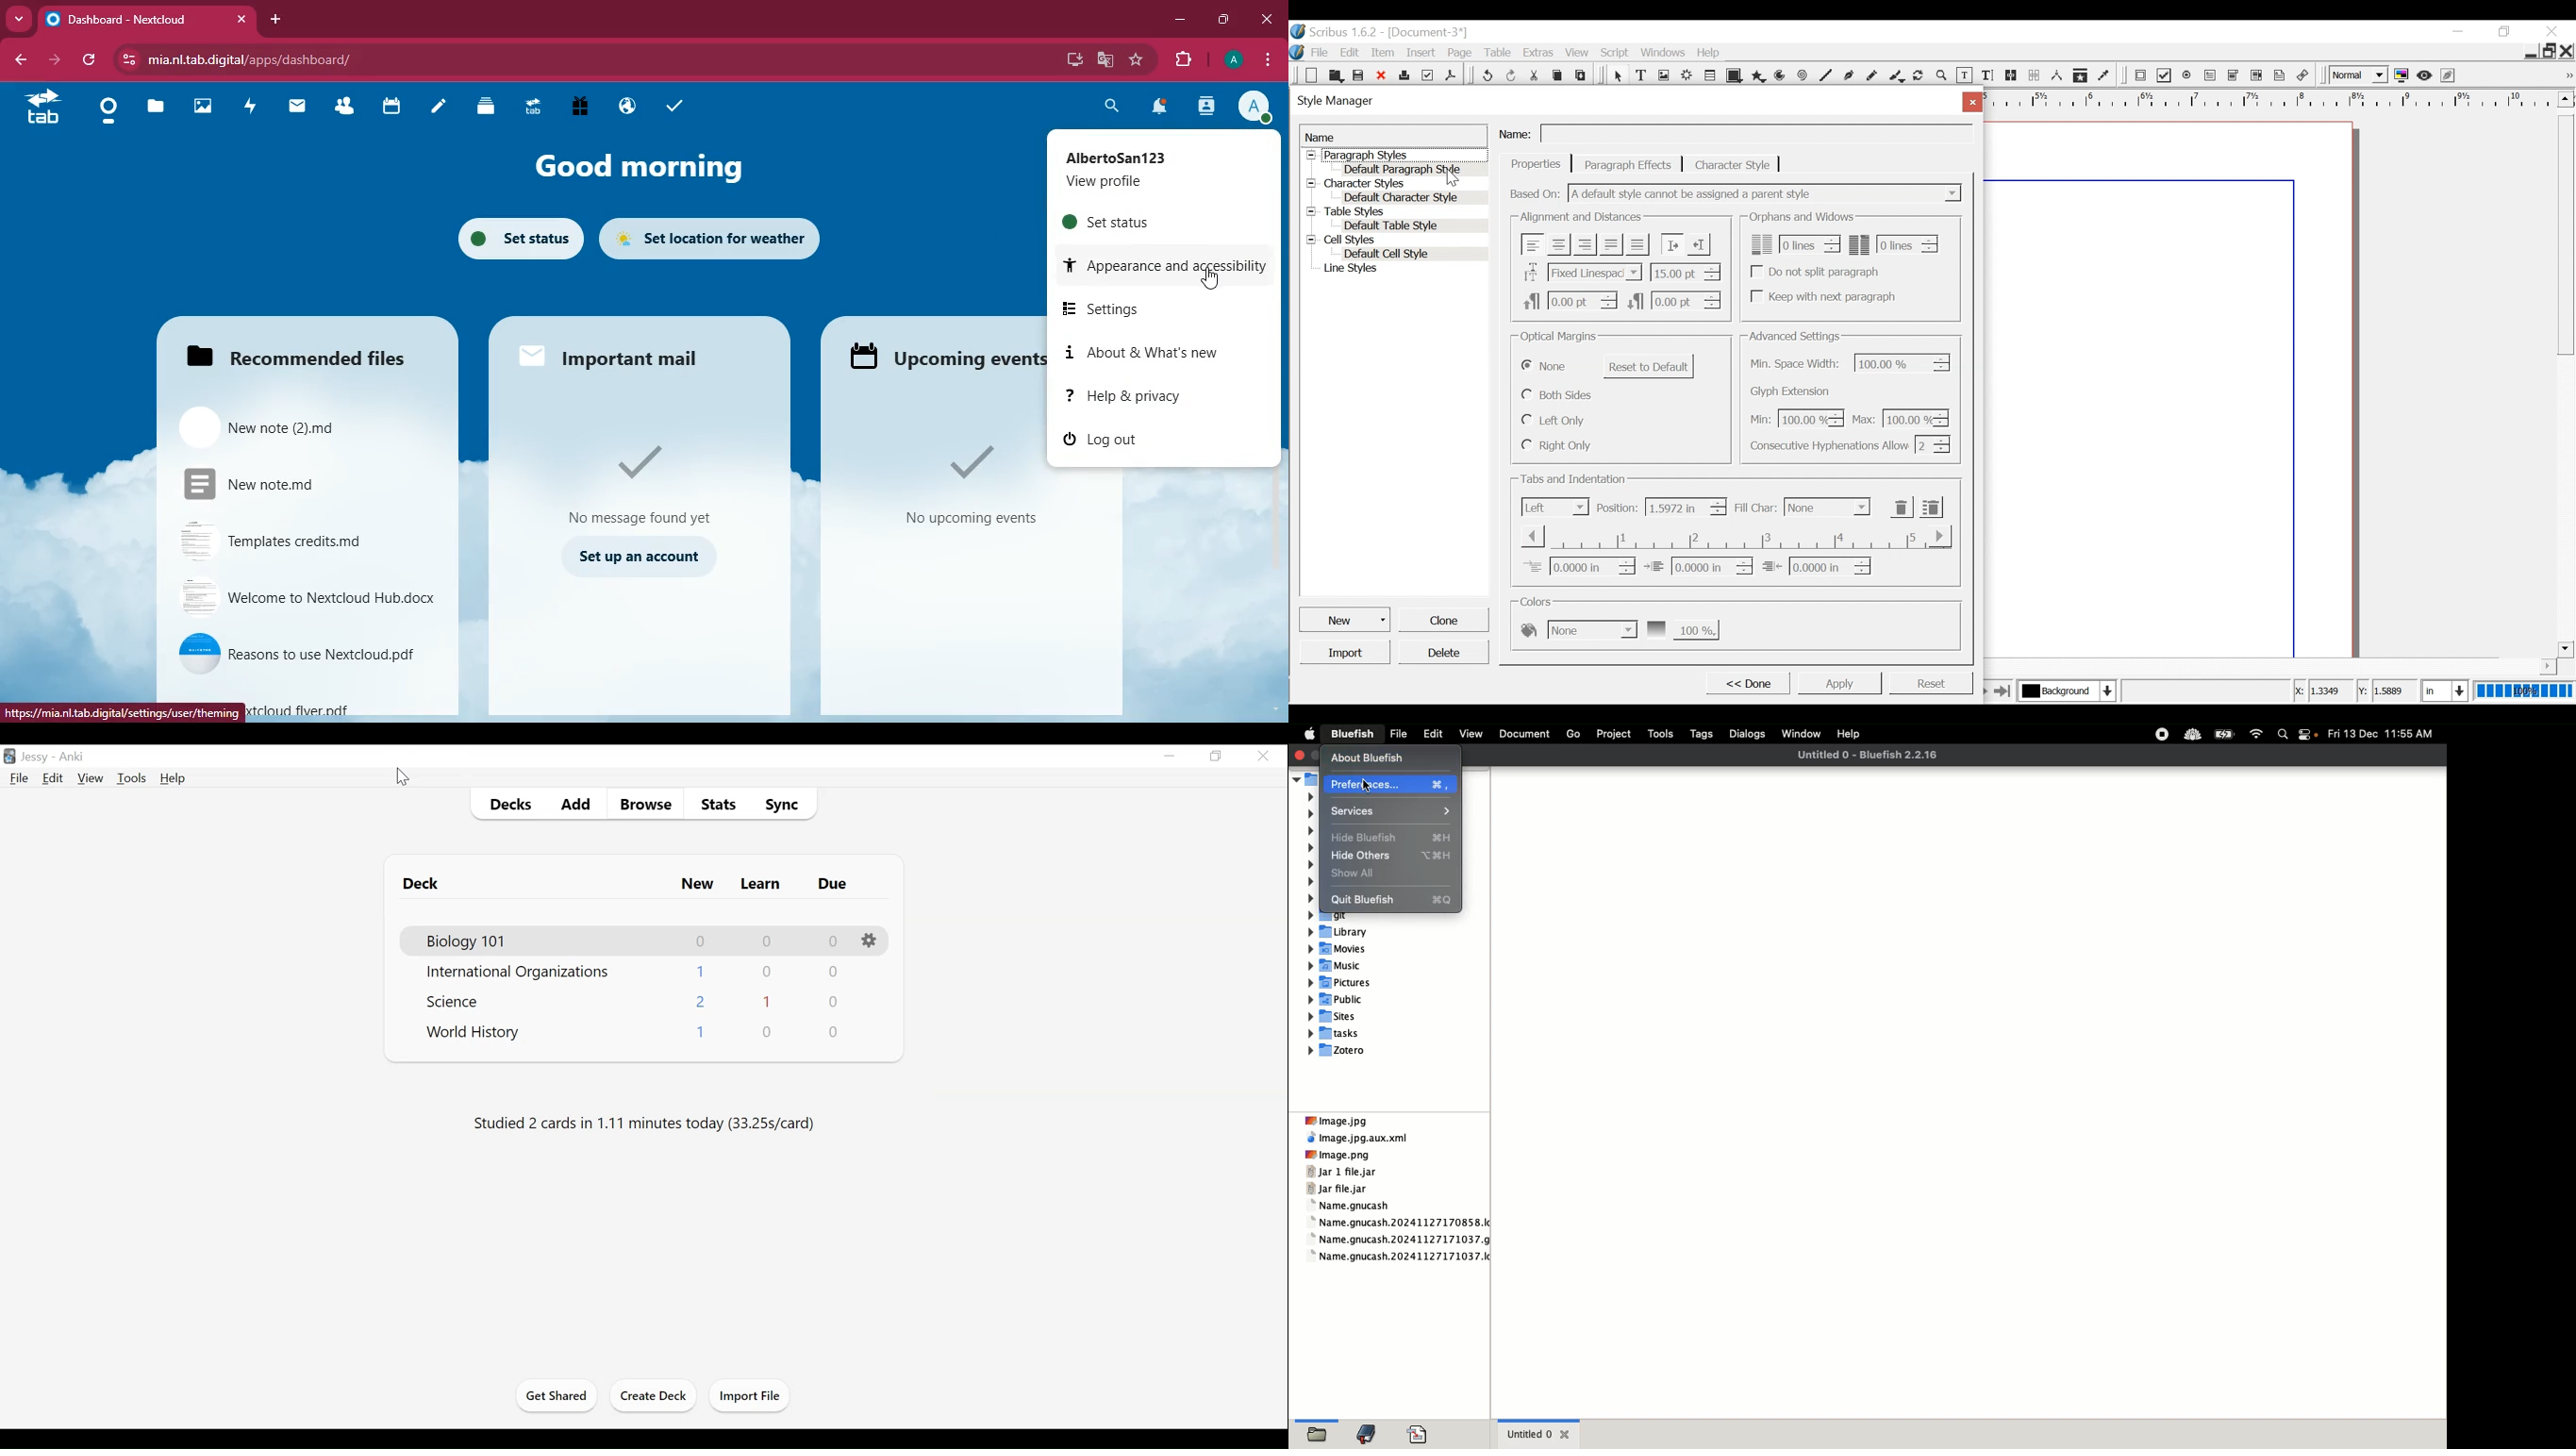  I want to click on Right Indent , so click(1816, 566).